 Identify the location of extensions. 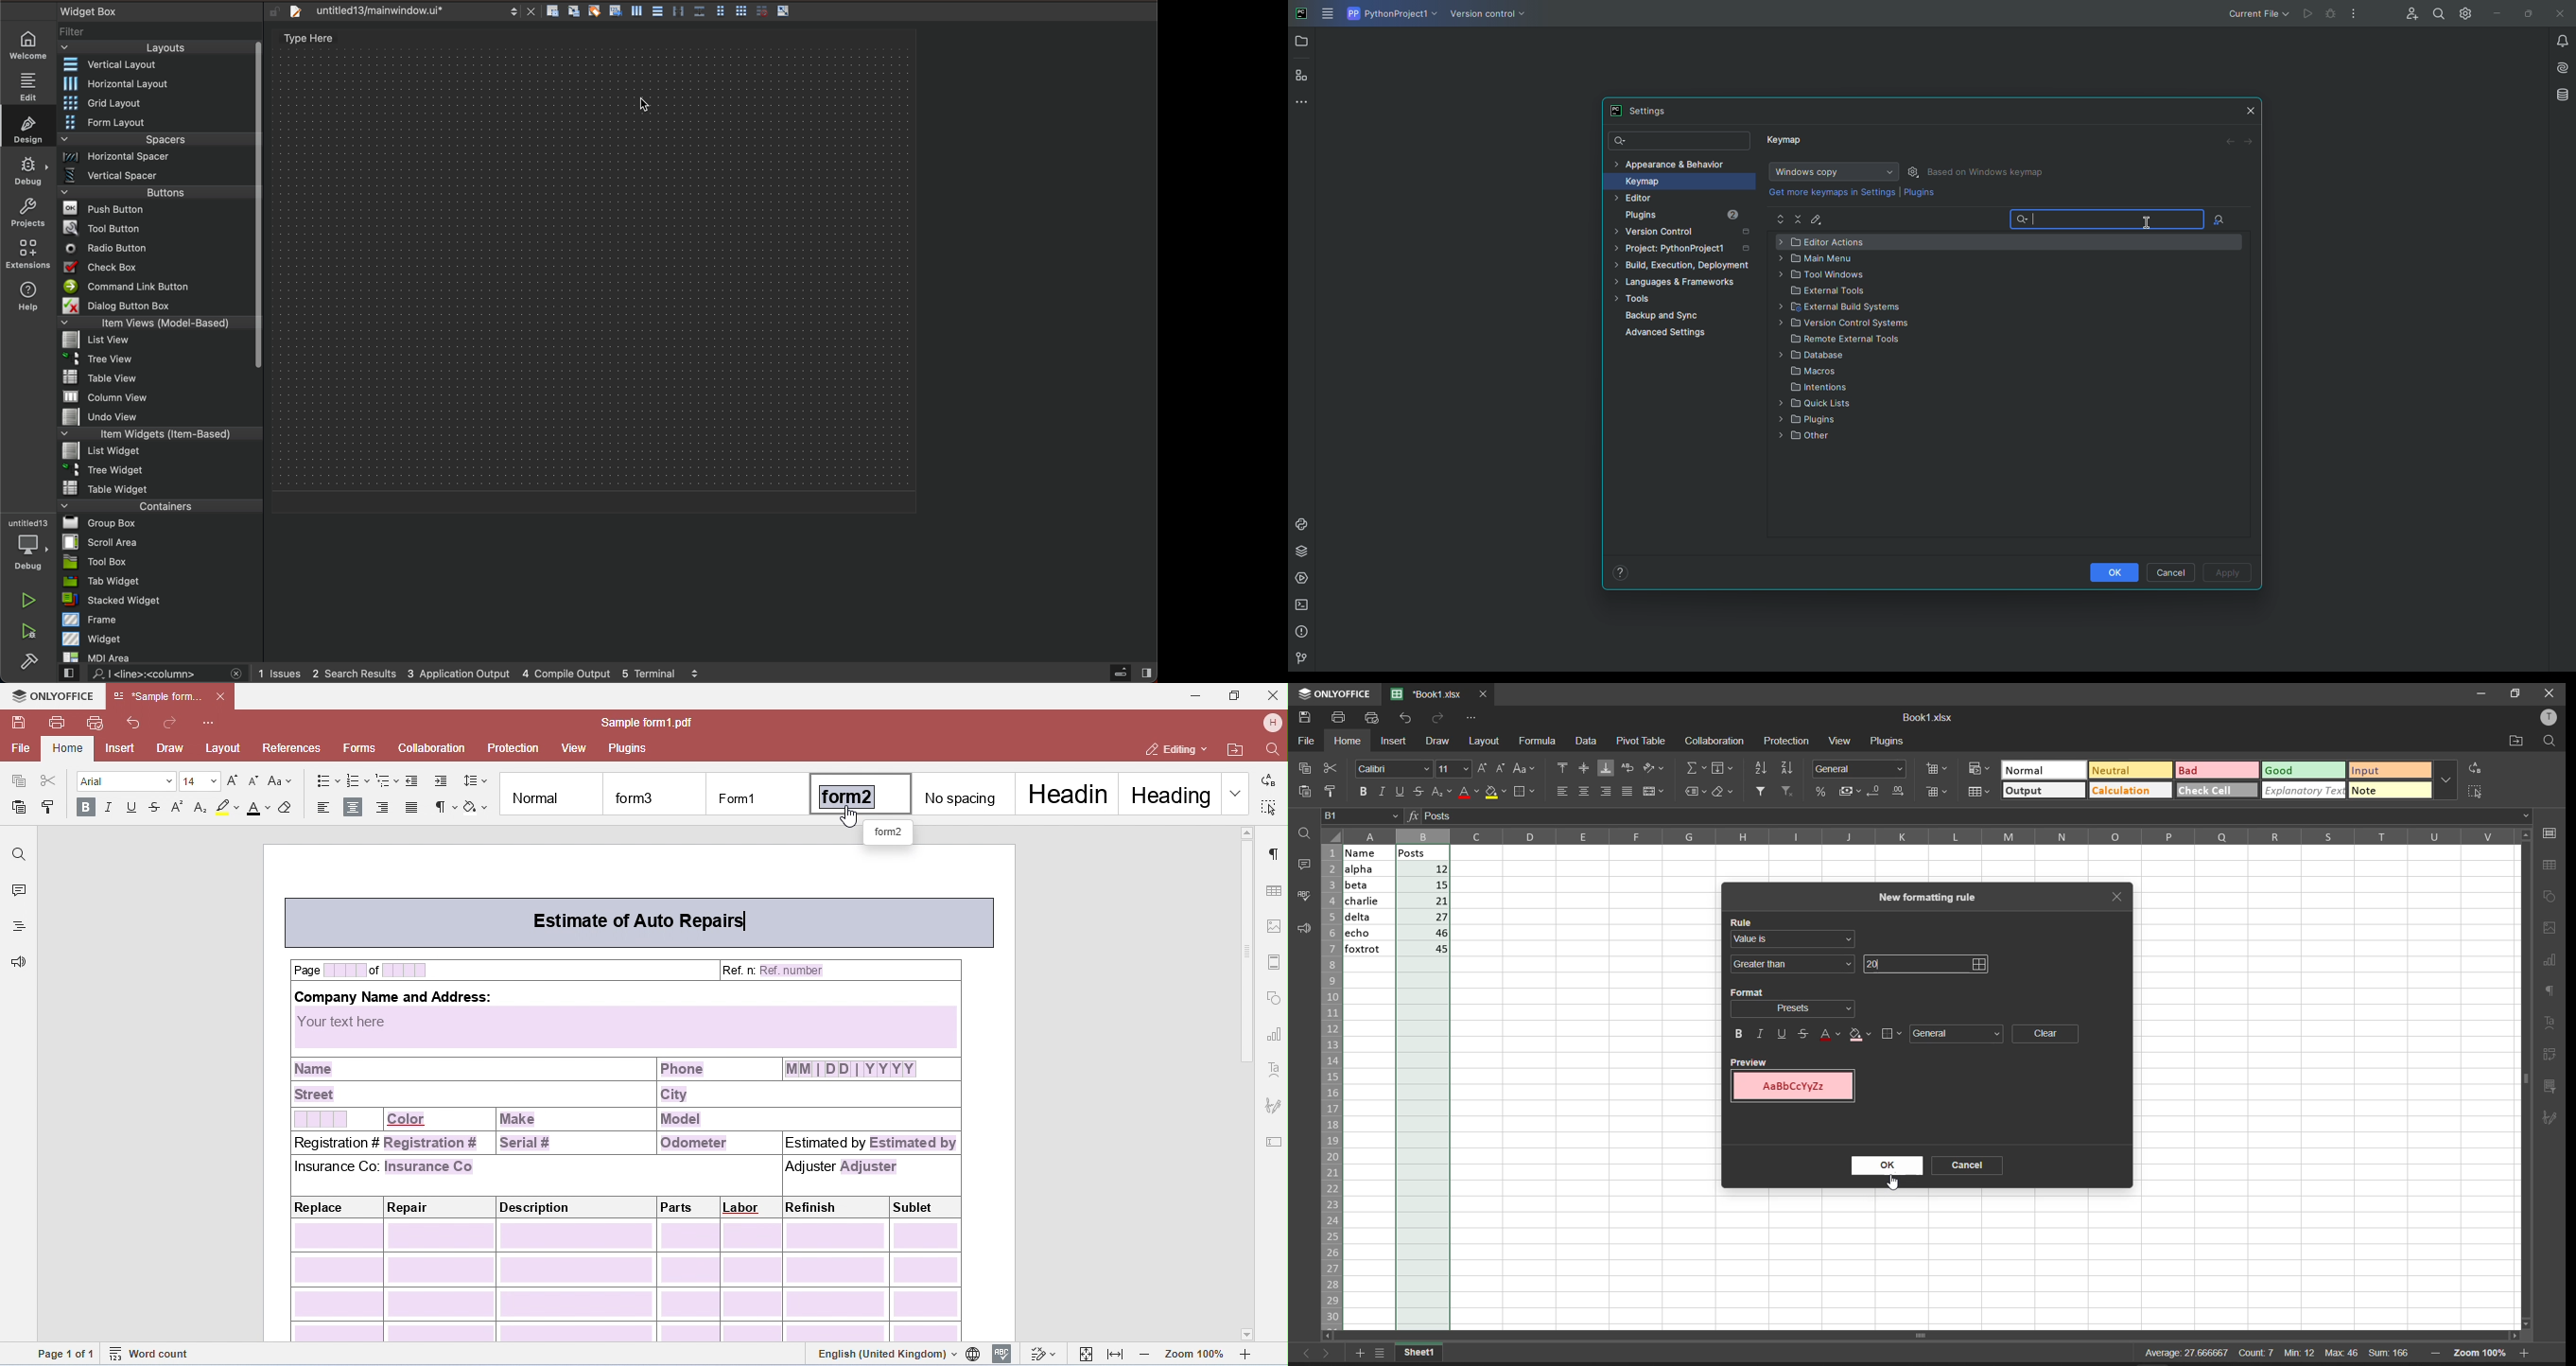
(29, 254).